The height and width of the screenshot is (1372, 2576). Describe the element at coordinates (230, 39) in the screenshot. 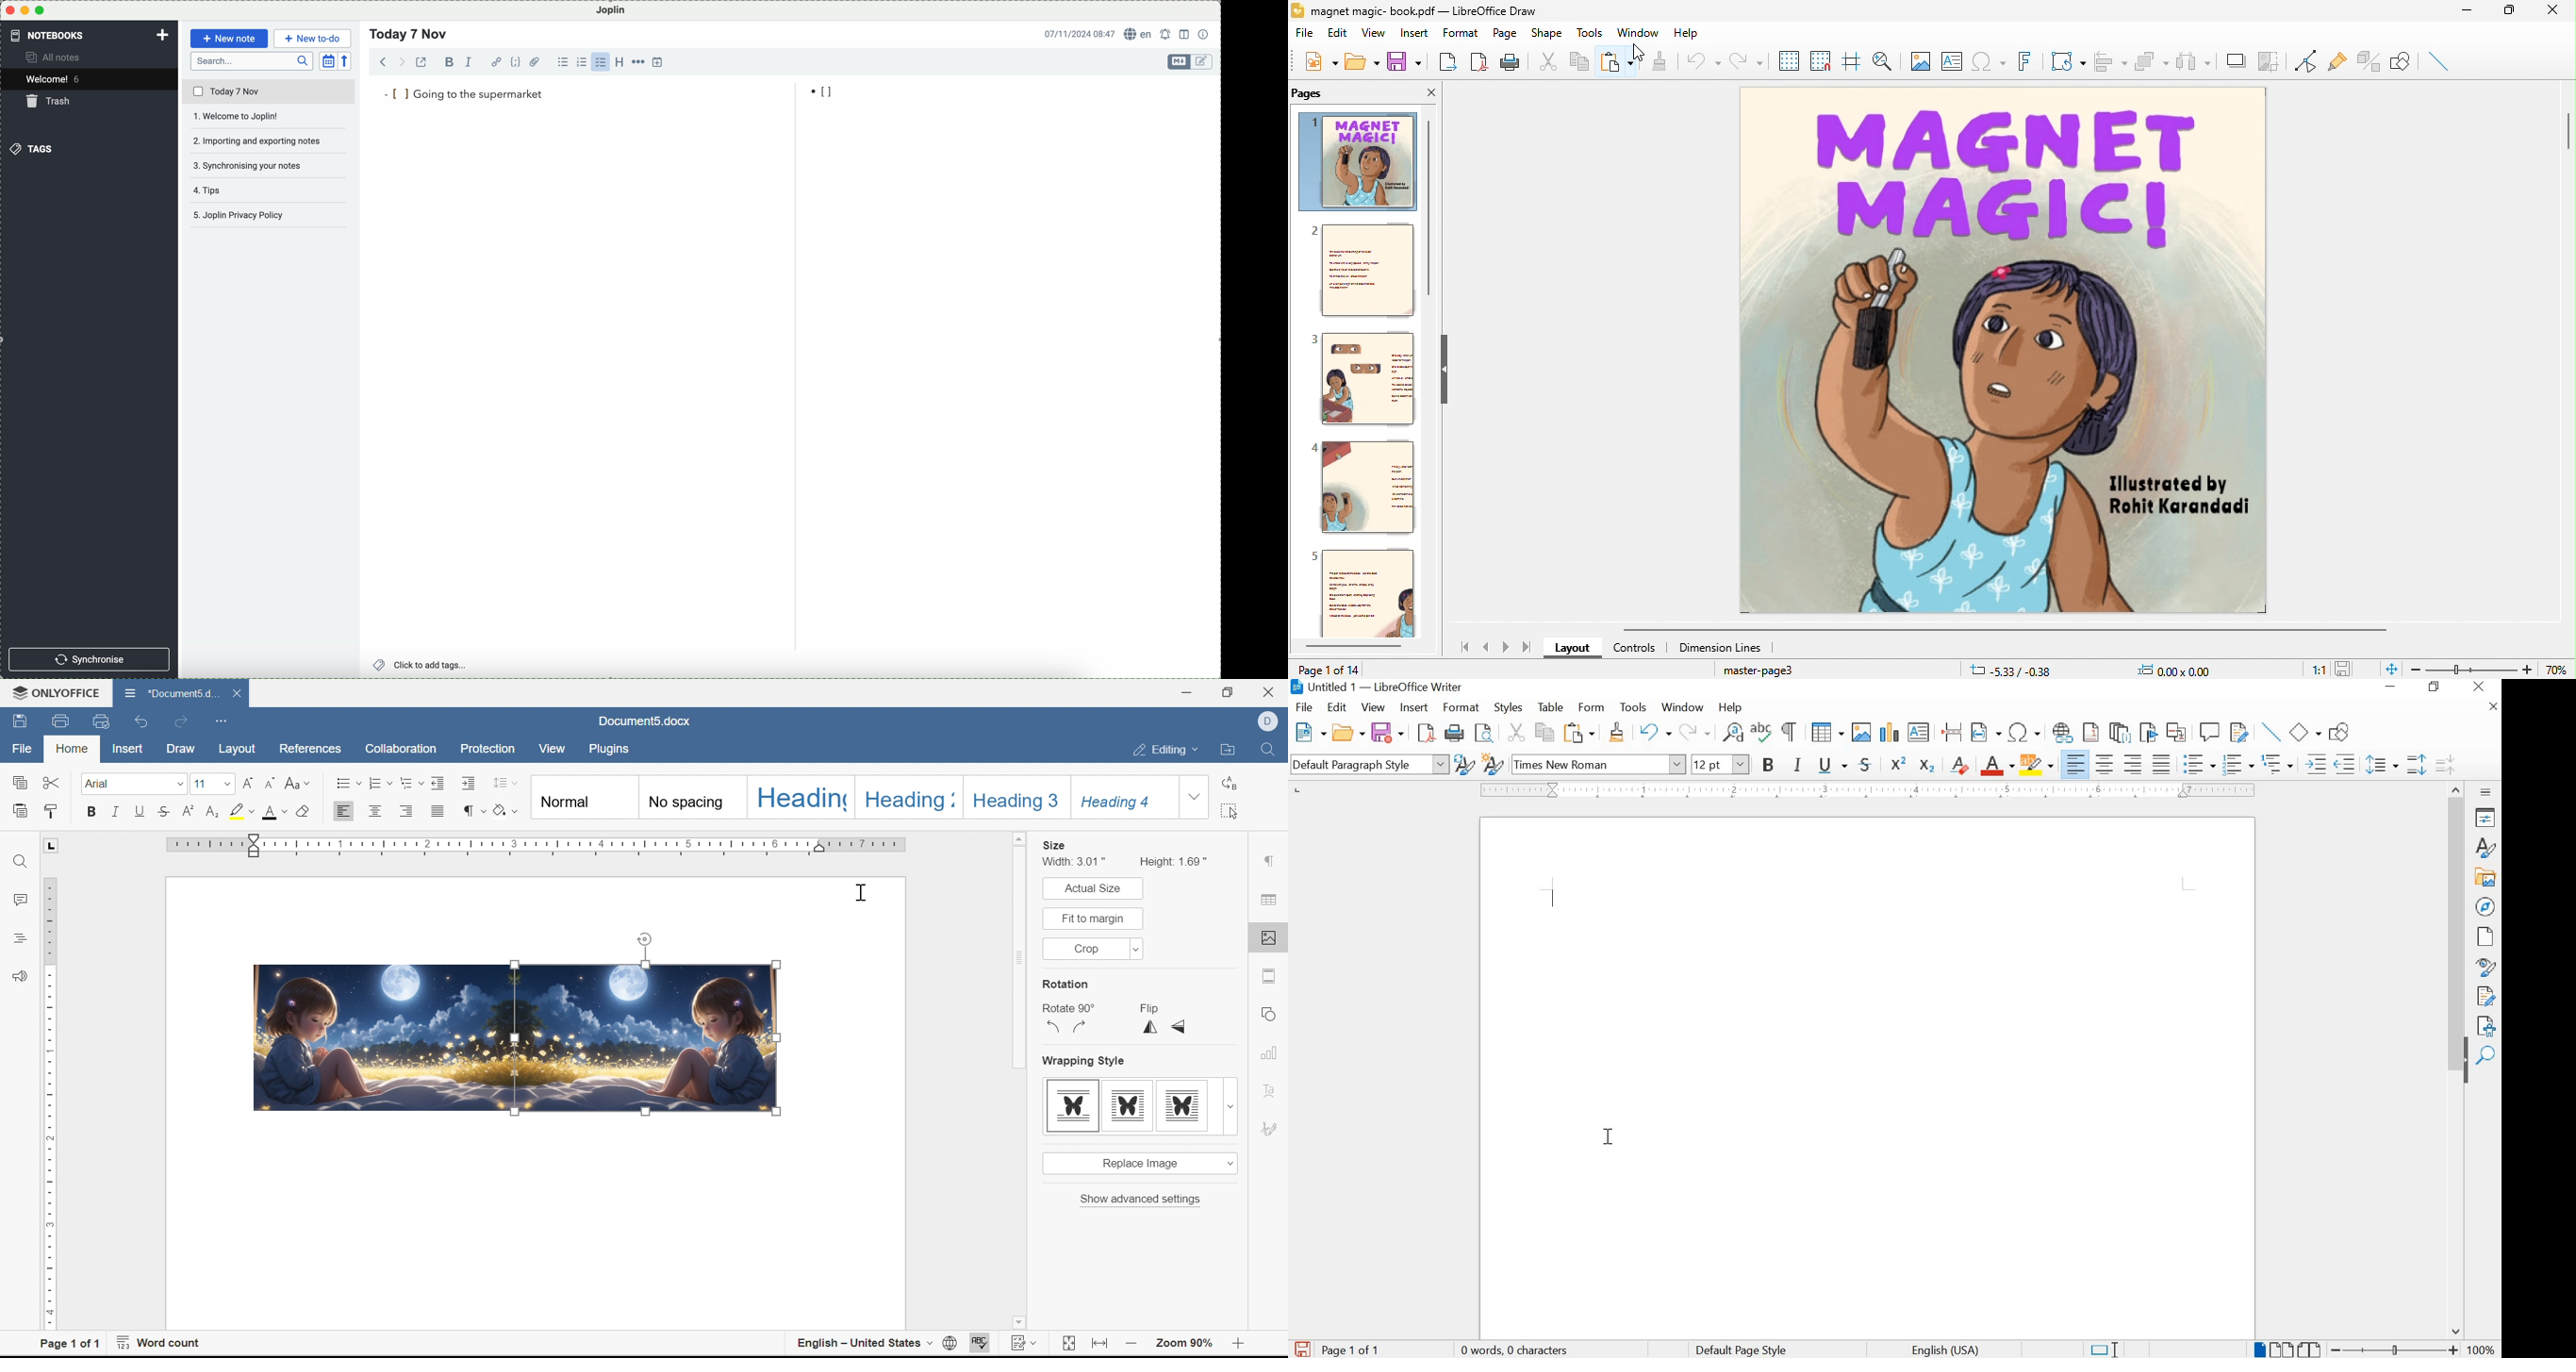

I see `new note button` at that location.